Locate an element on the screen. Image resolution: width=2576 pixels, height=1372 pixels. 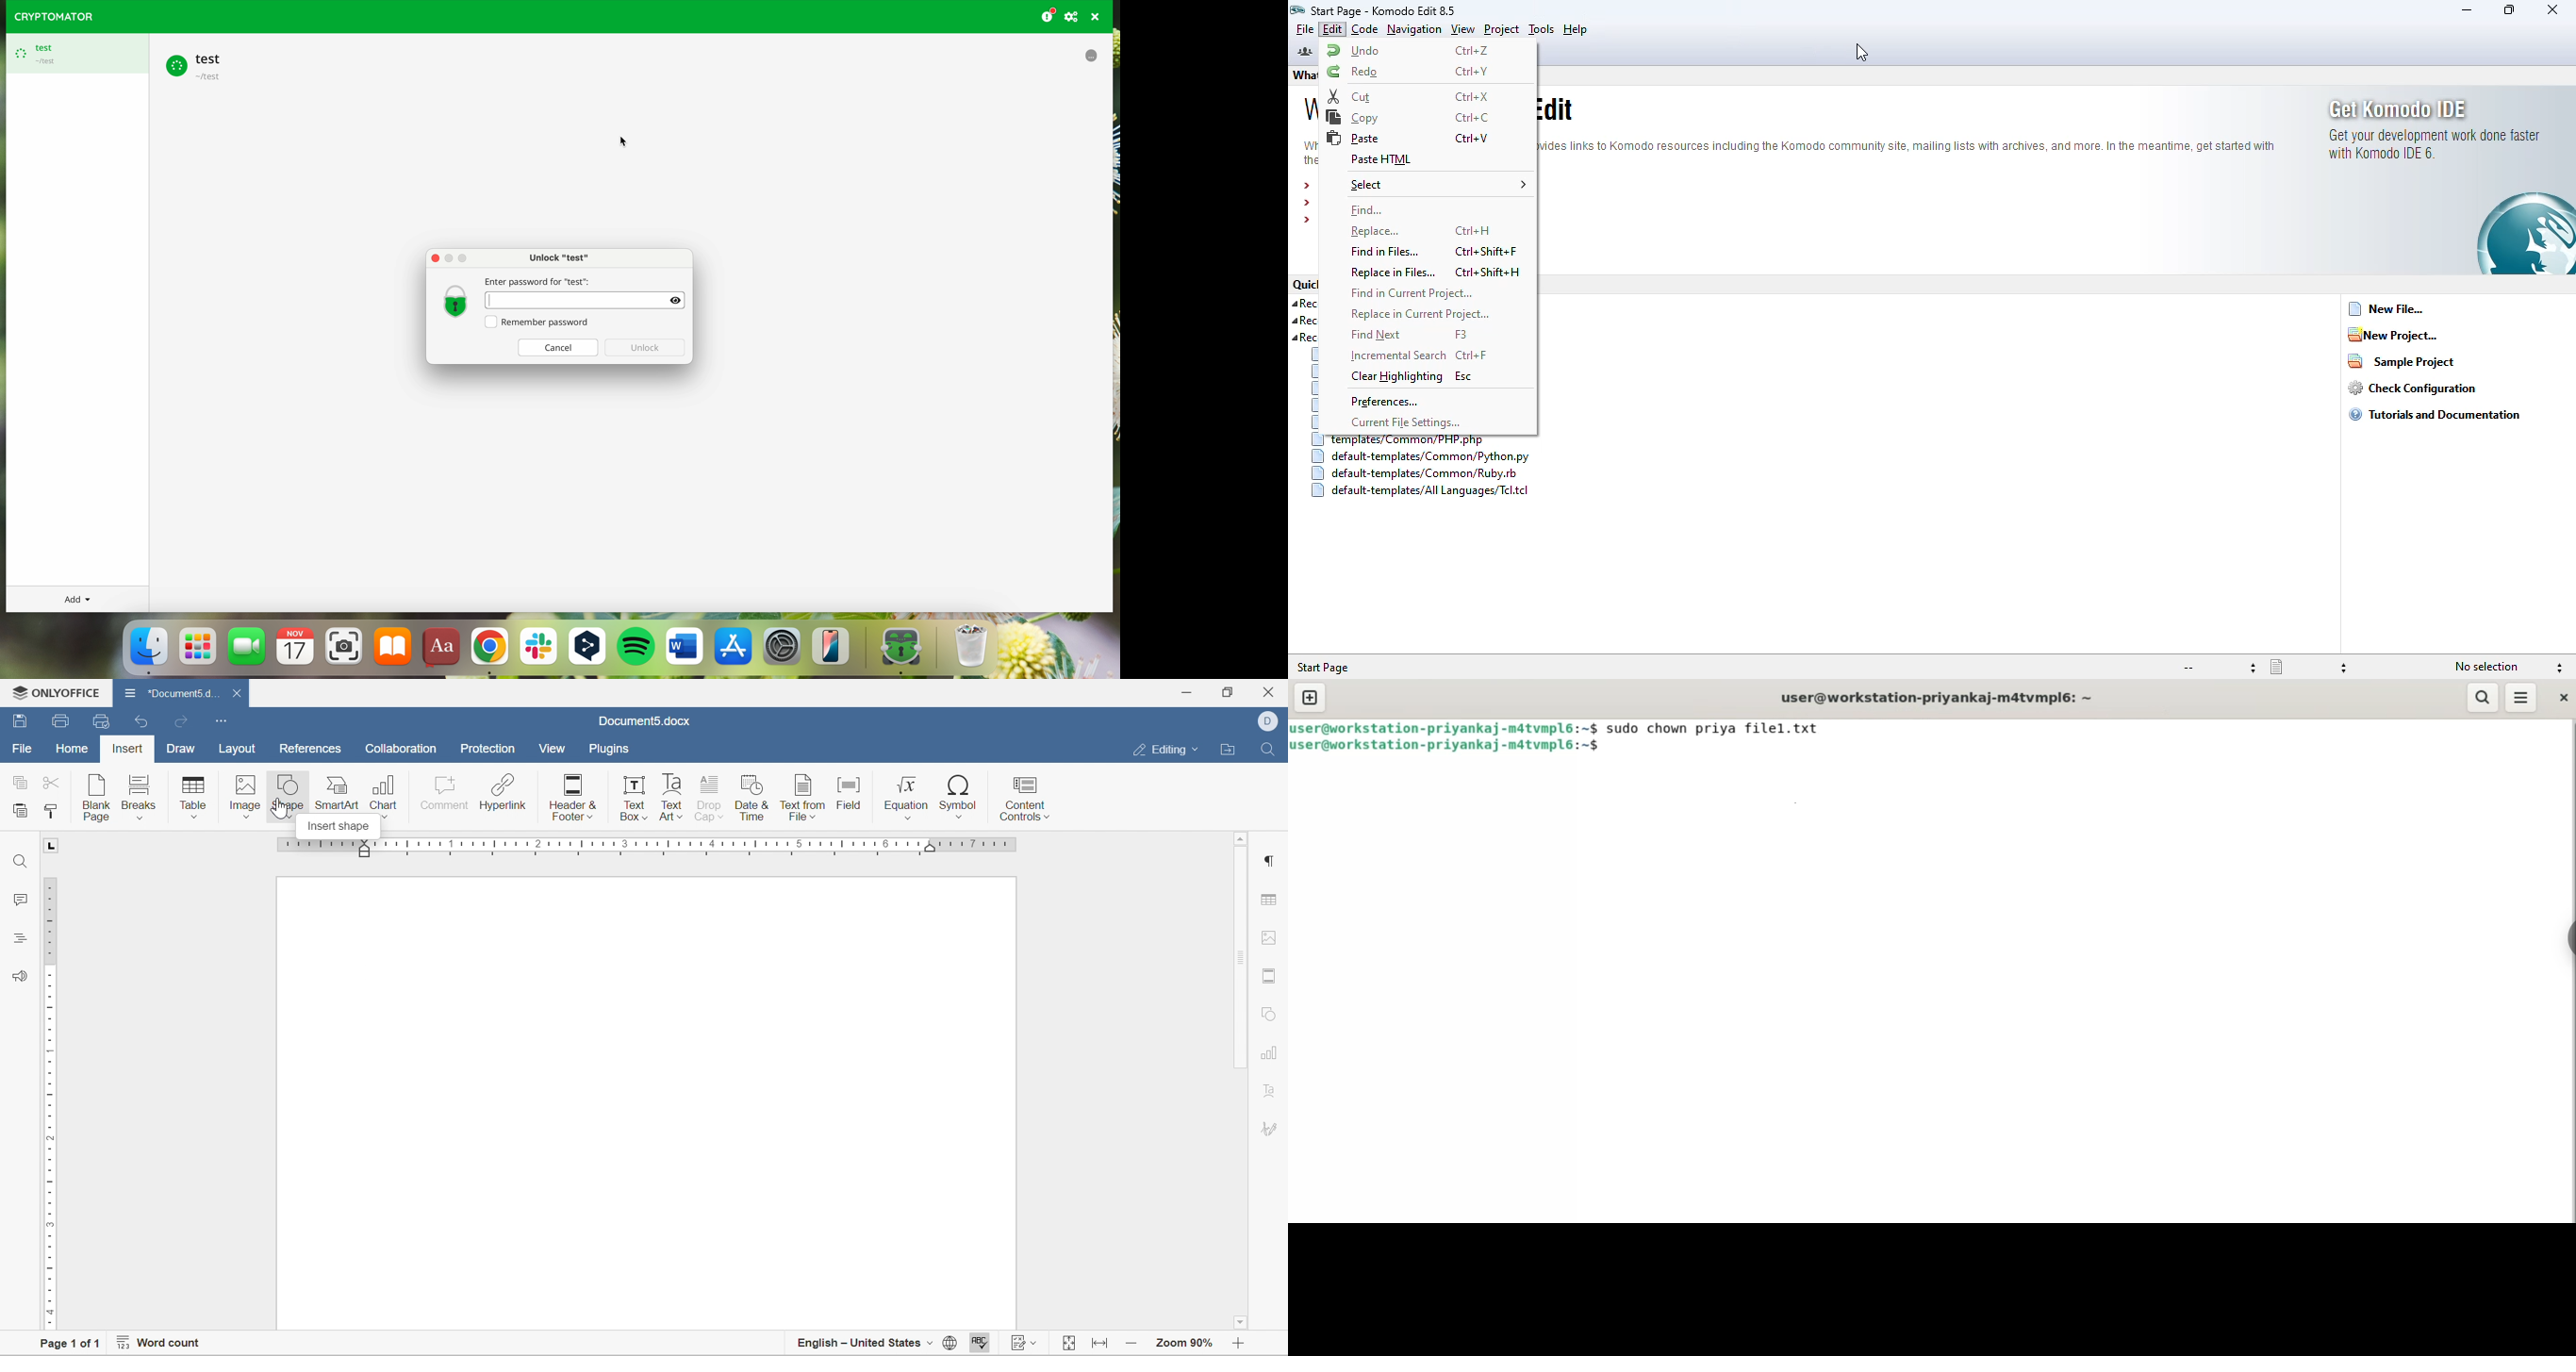
blank page is located at coordinates (97, 797).